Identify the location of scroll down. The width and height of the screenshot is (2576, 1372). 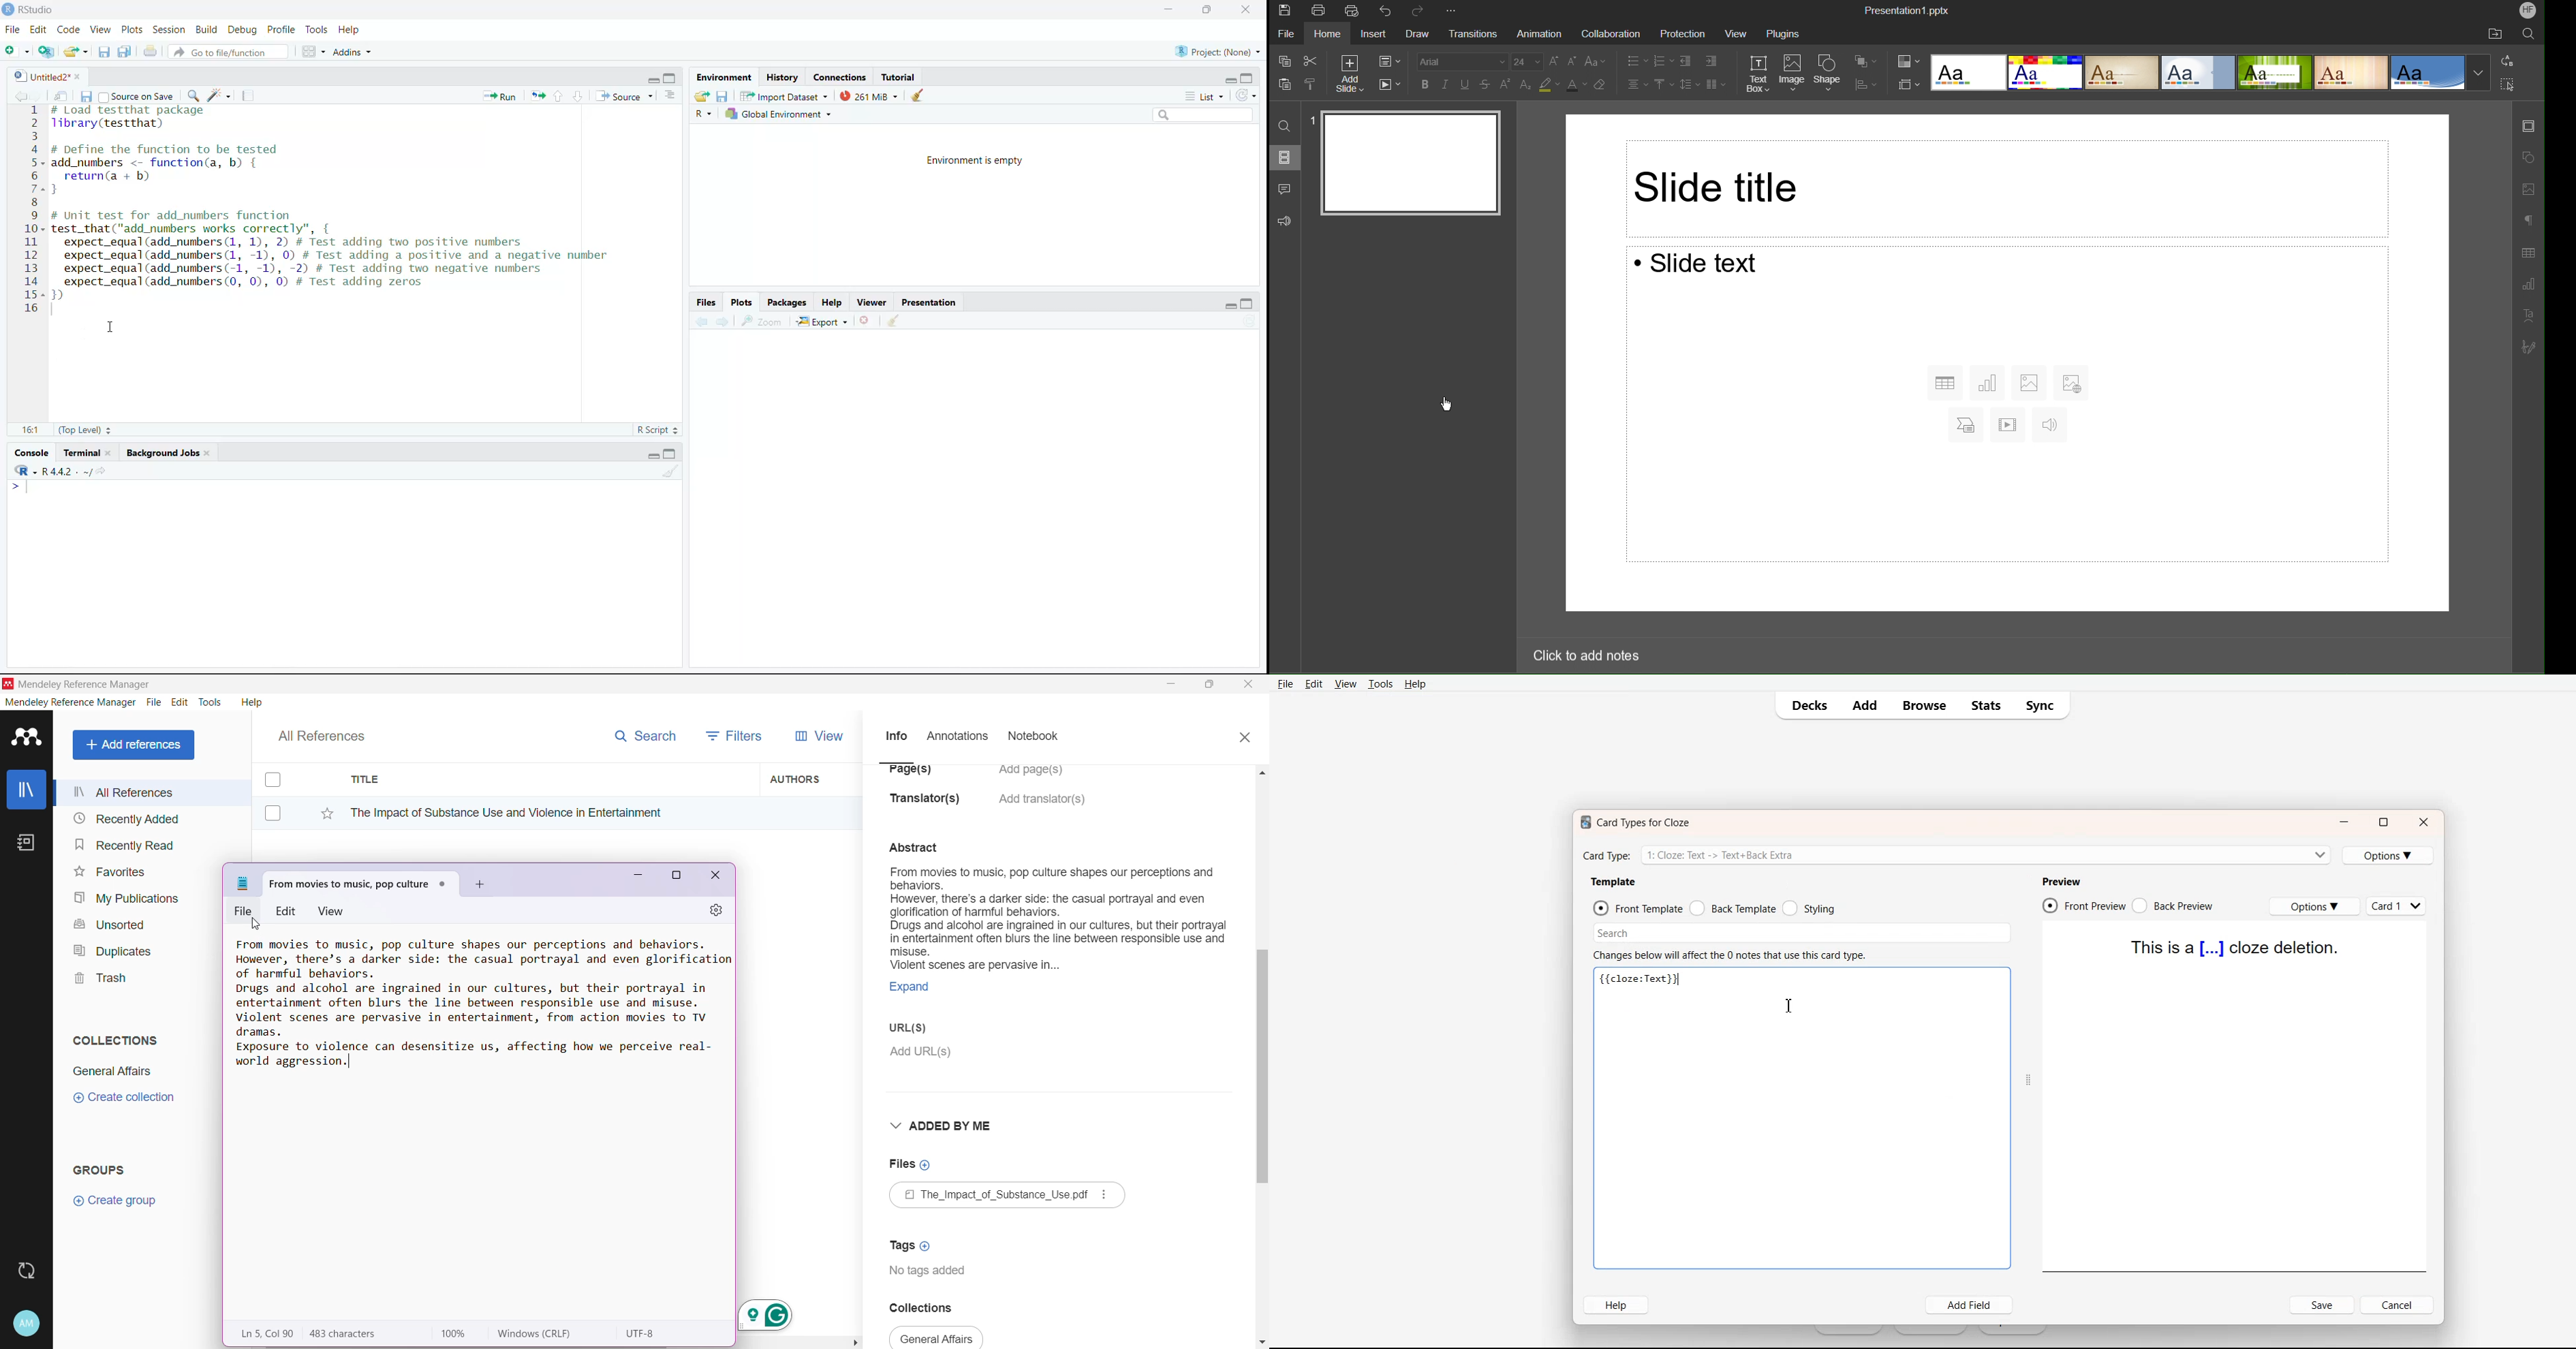
(2503, 618).